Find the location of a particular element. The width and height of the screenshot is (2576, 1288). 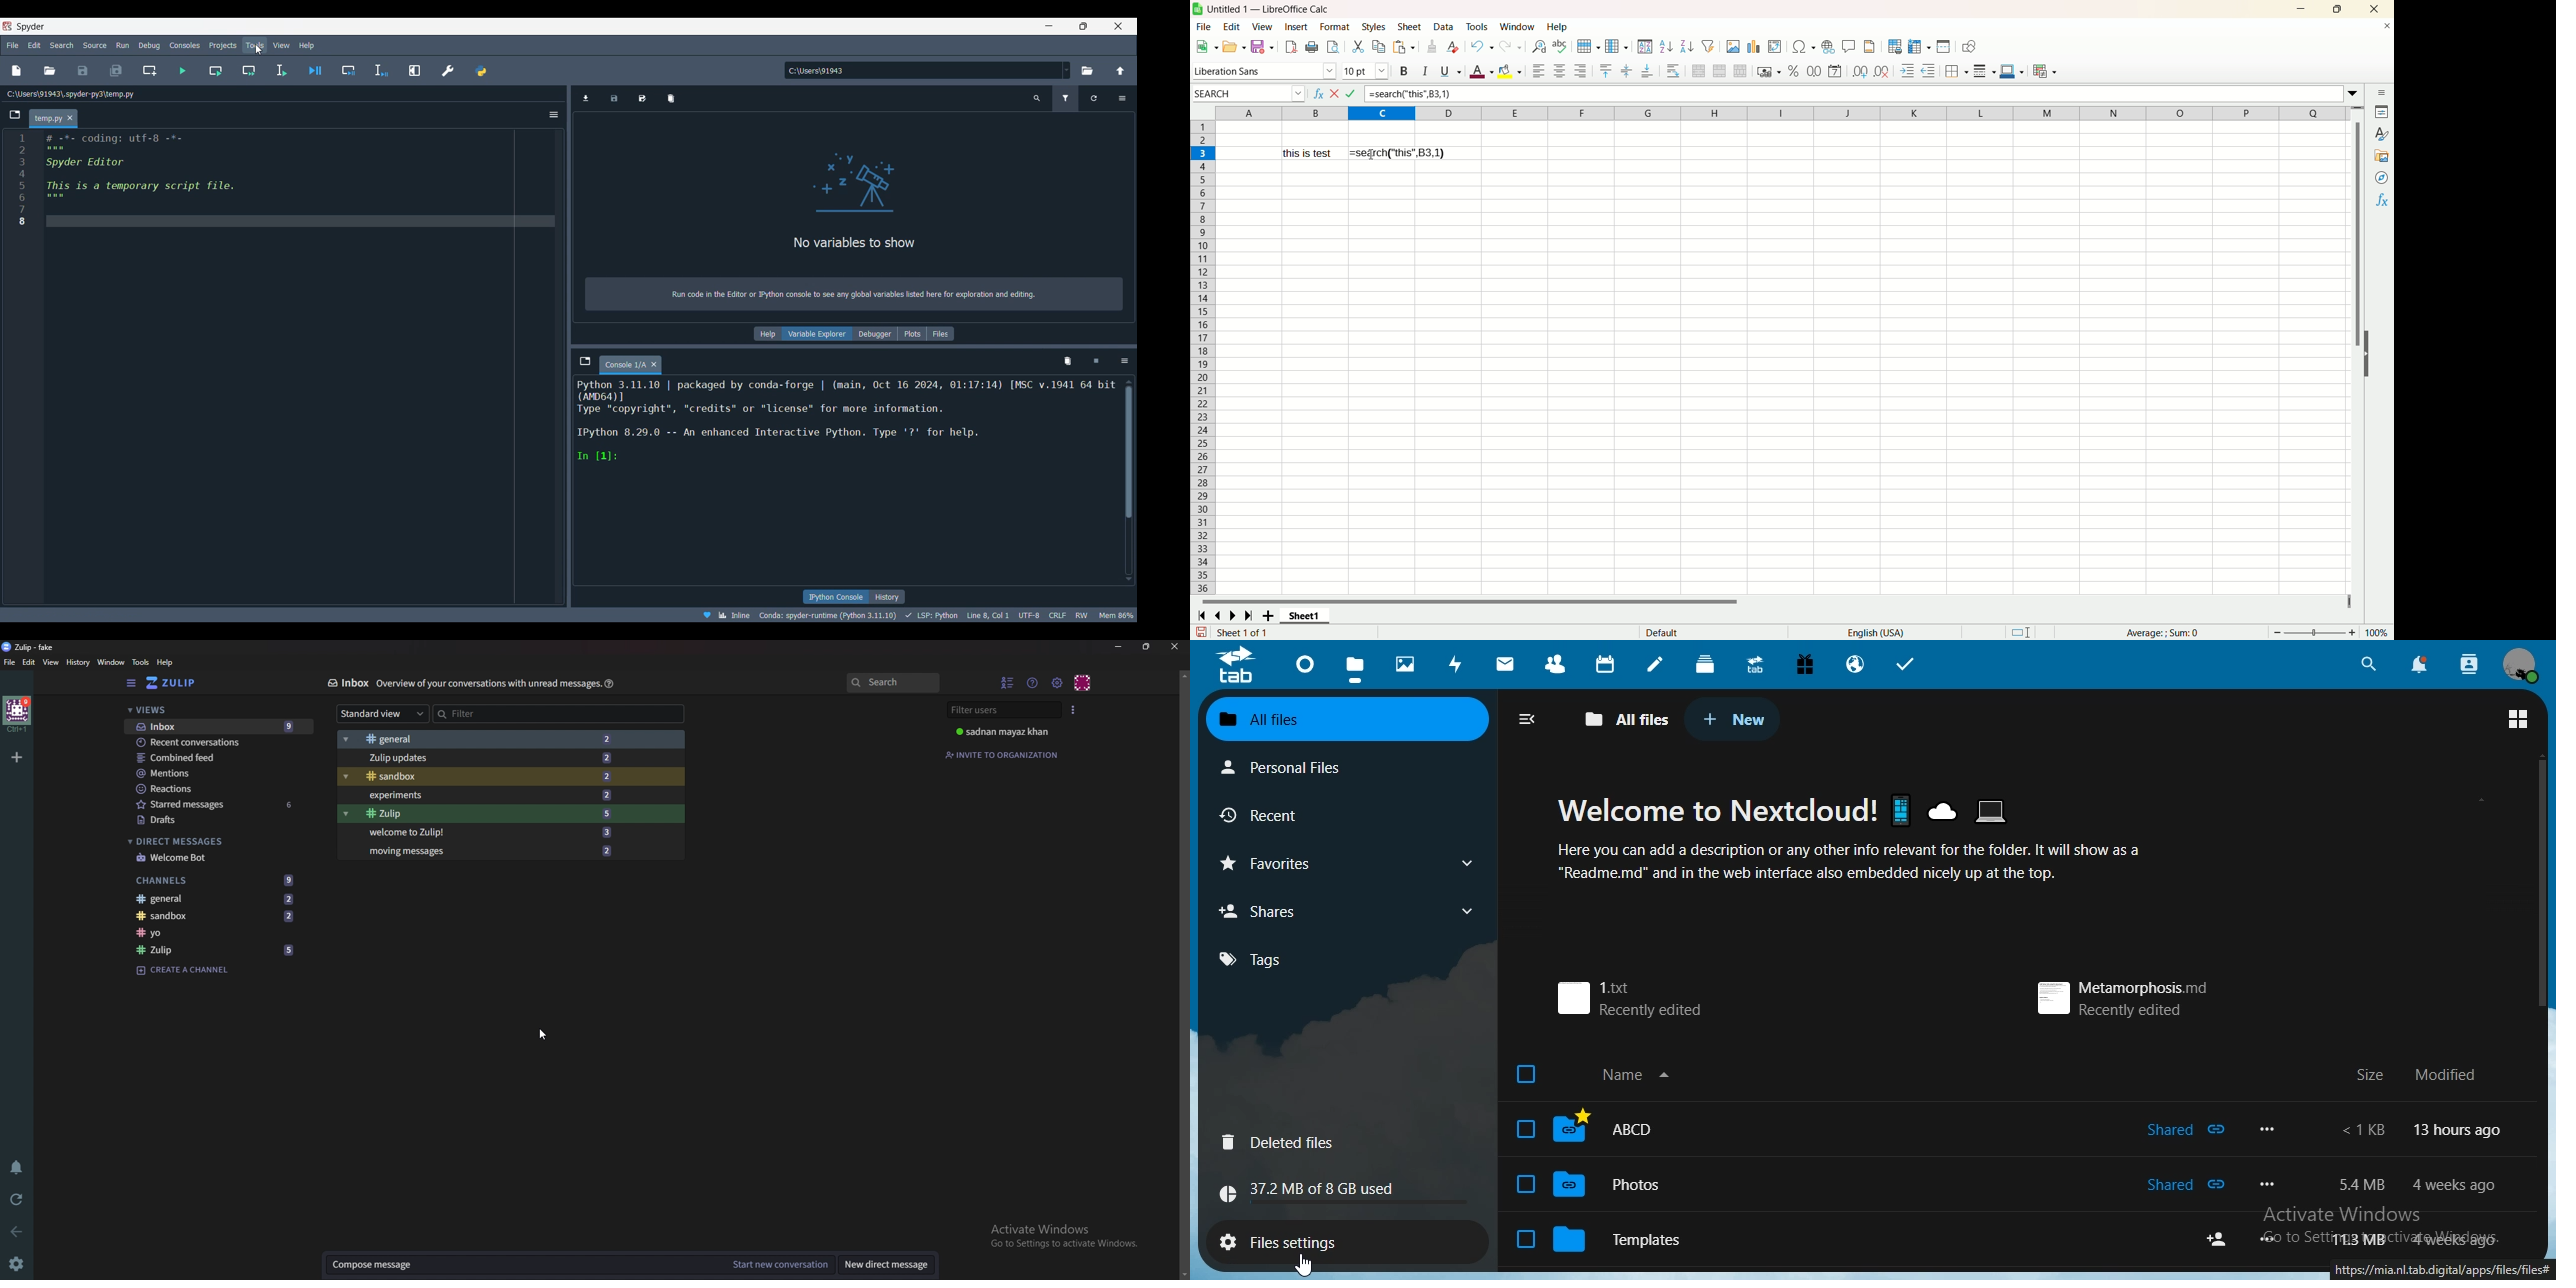

notifications is located at coordinates (2418, 663).